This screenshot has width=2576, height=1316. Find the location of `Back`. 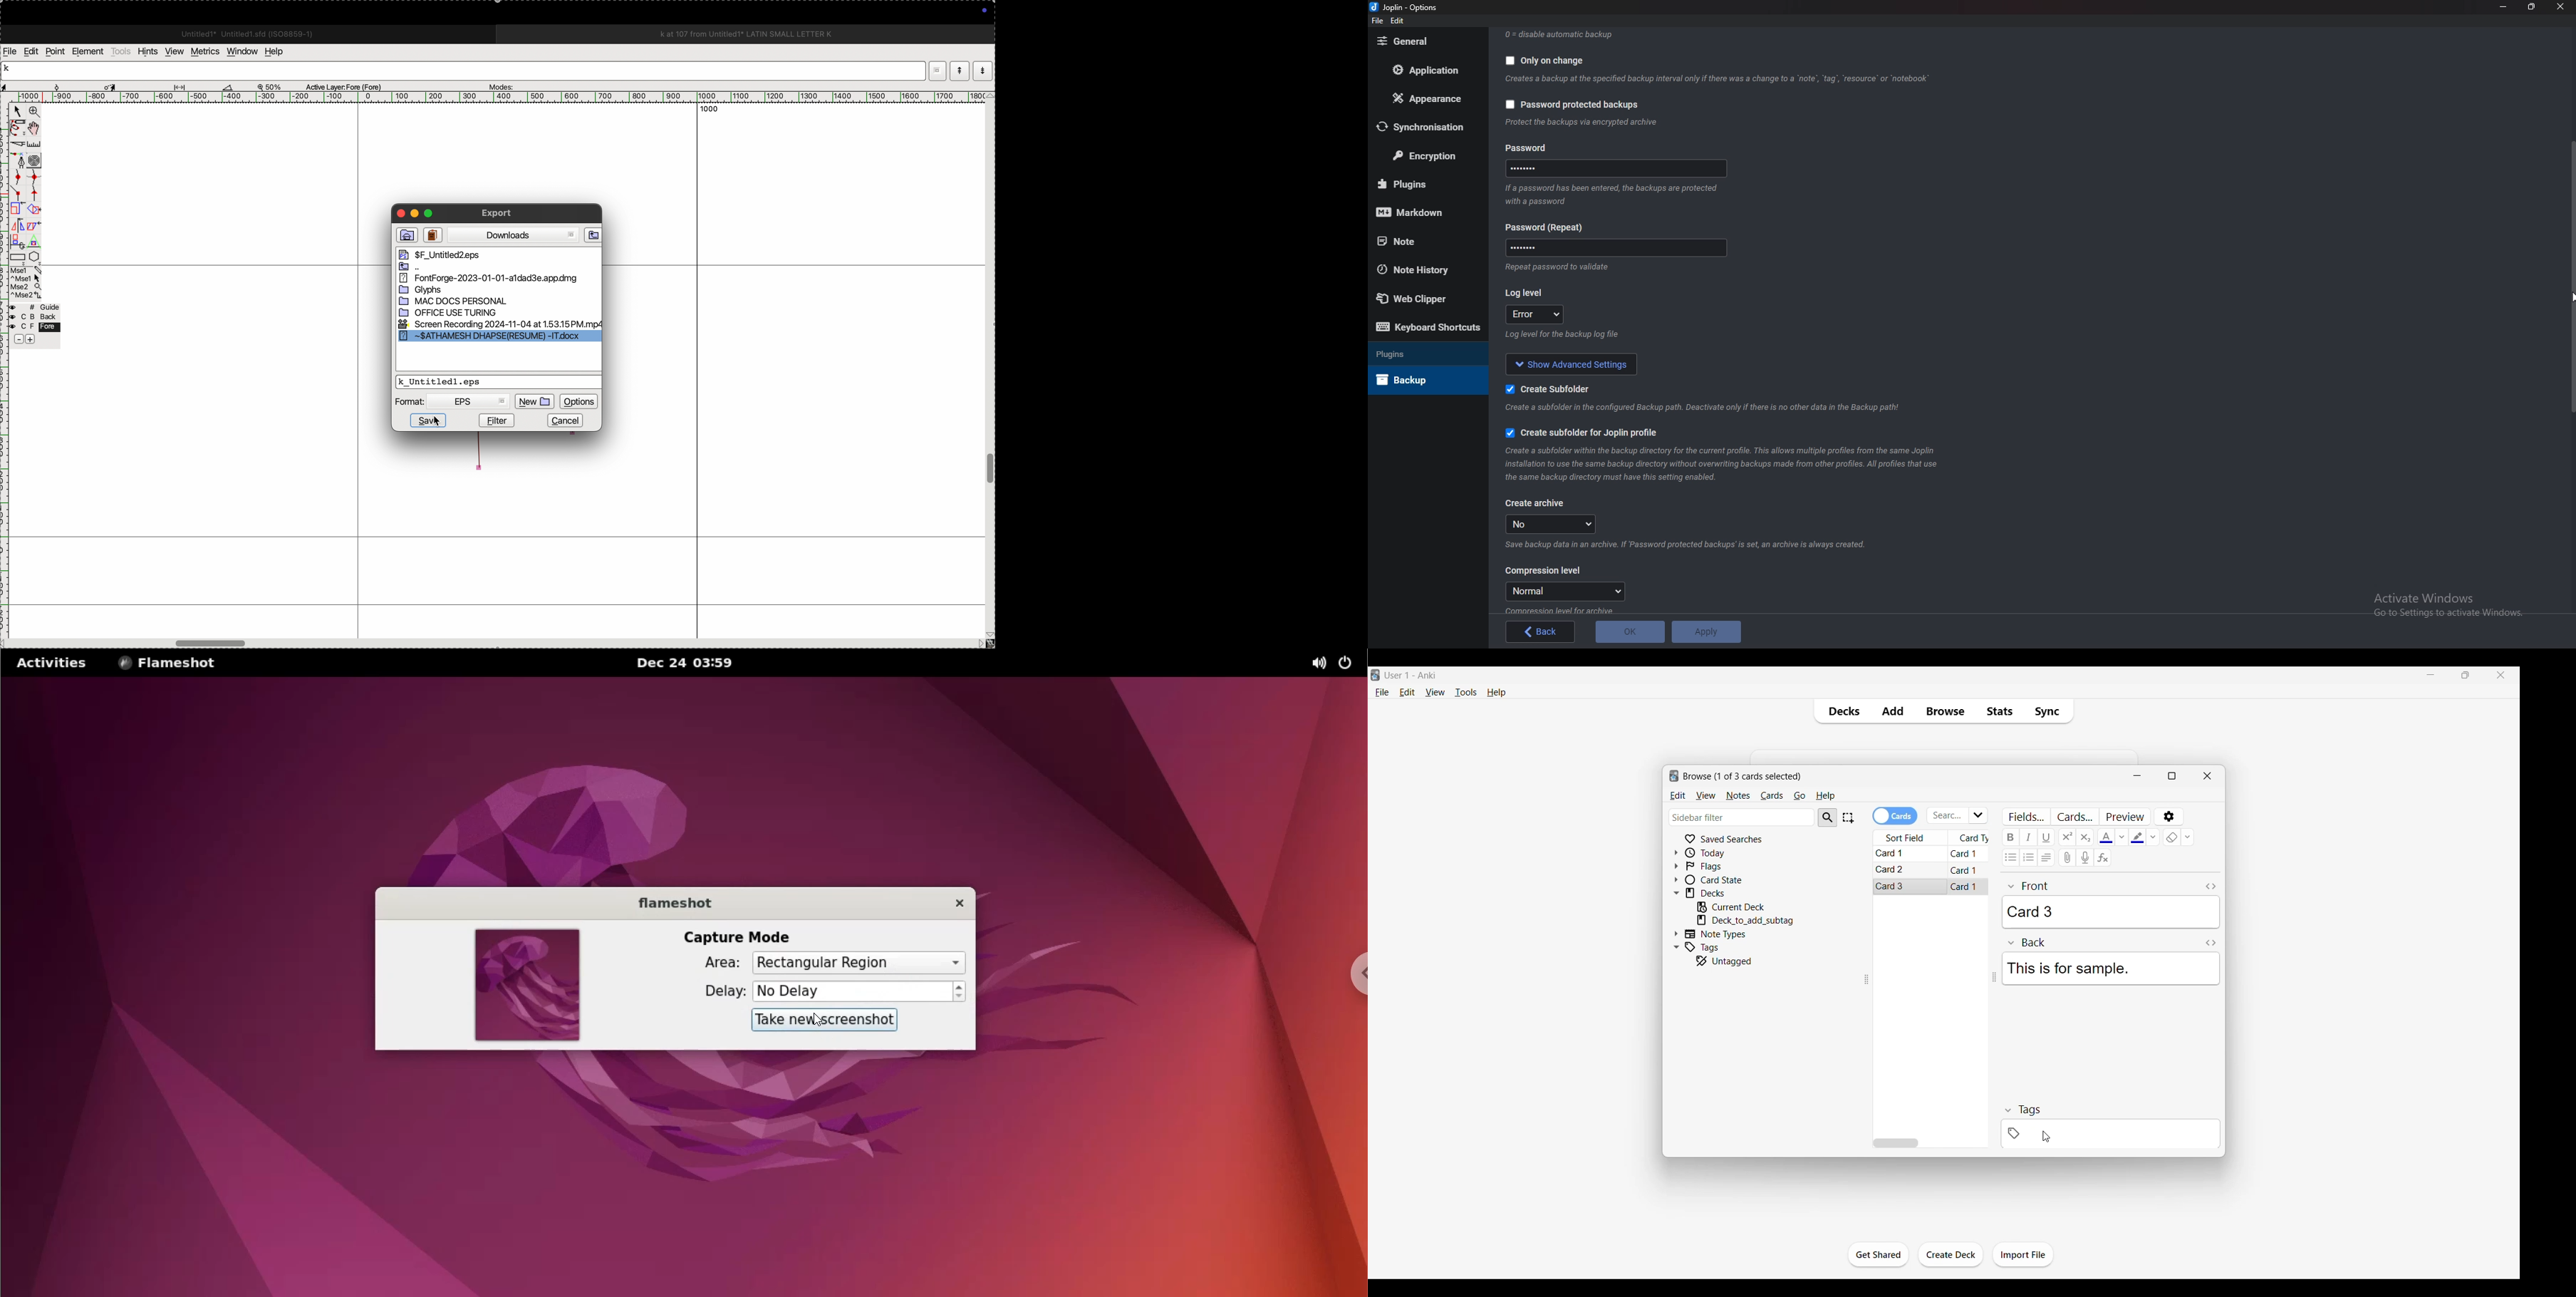

Back is located at coordinates (2027, 943).